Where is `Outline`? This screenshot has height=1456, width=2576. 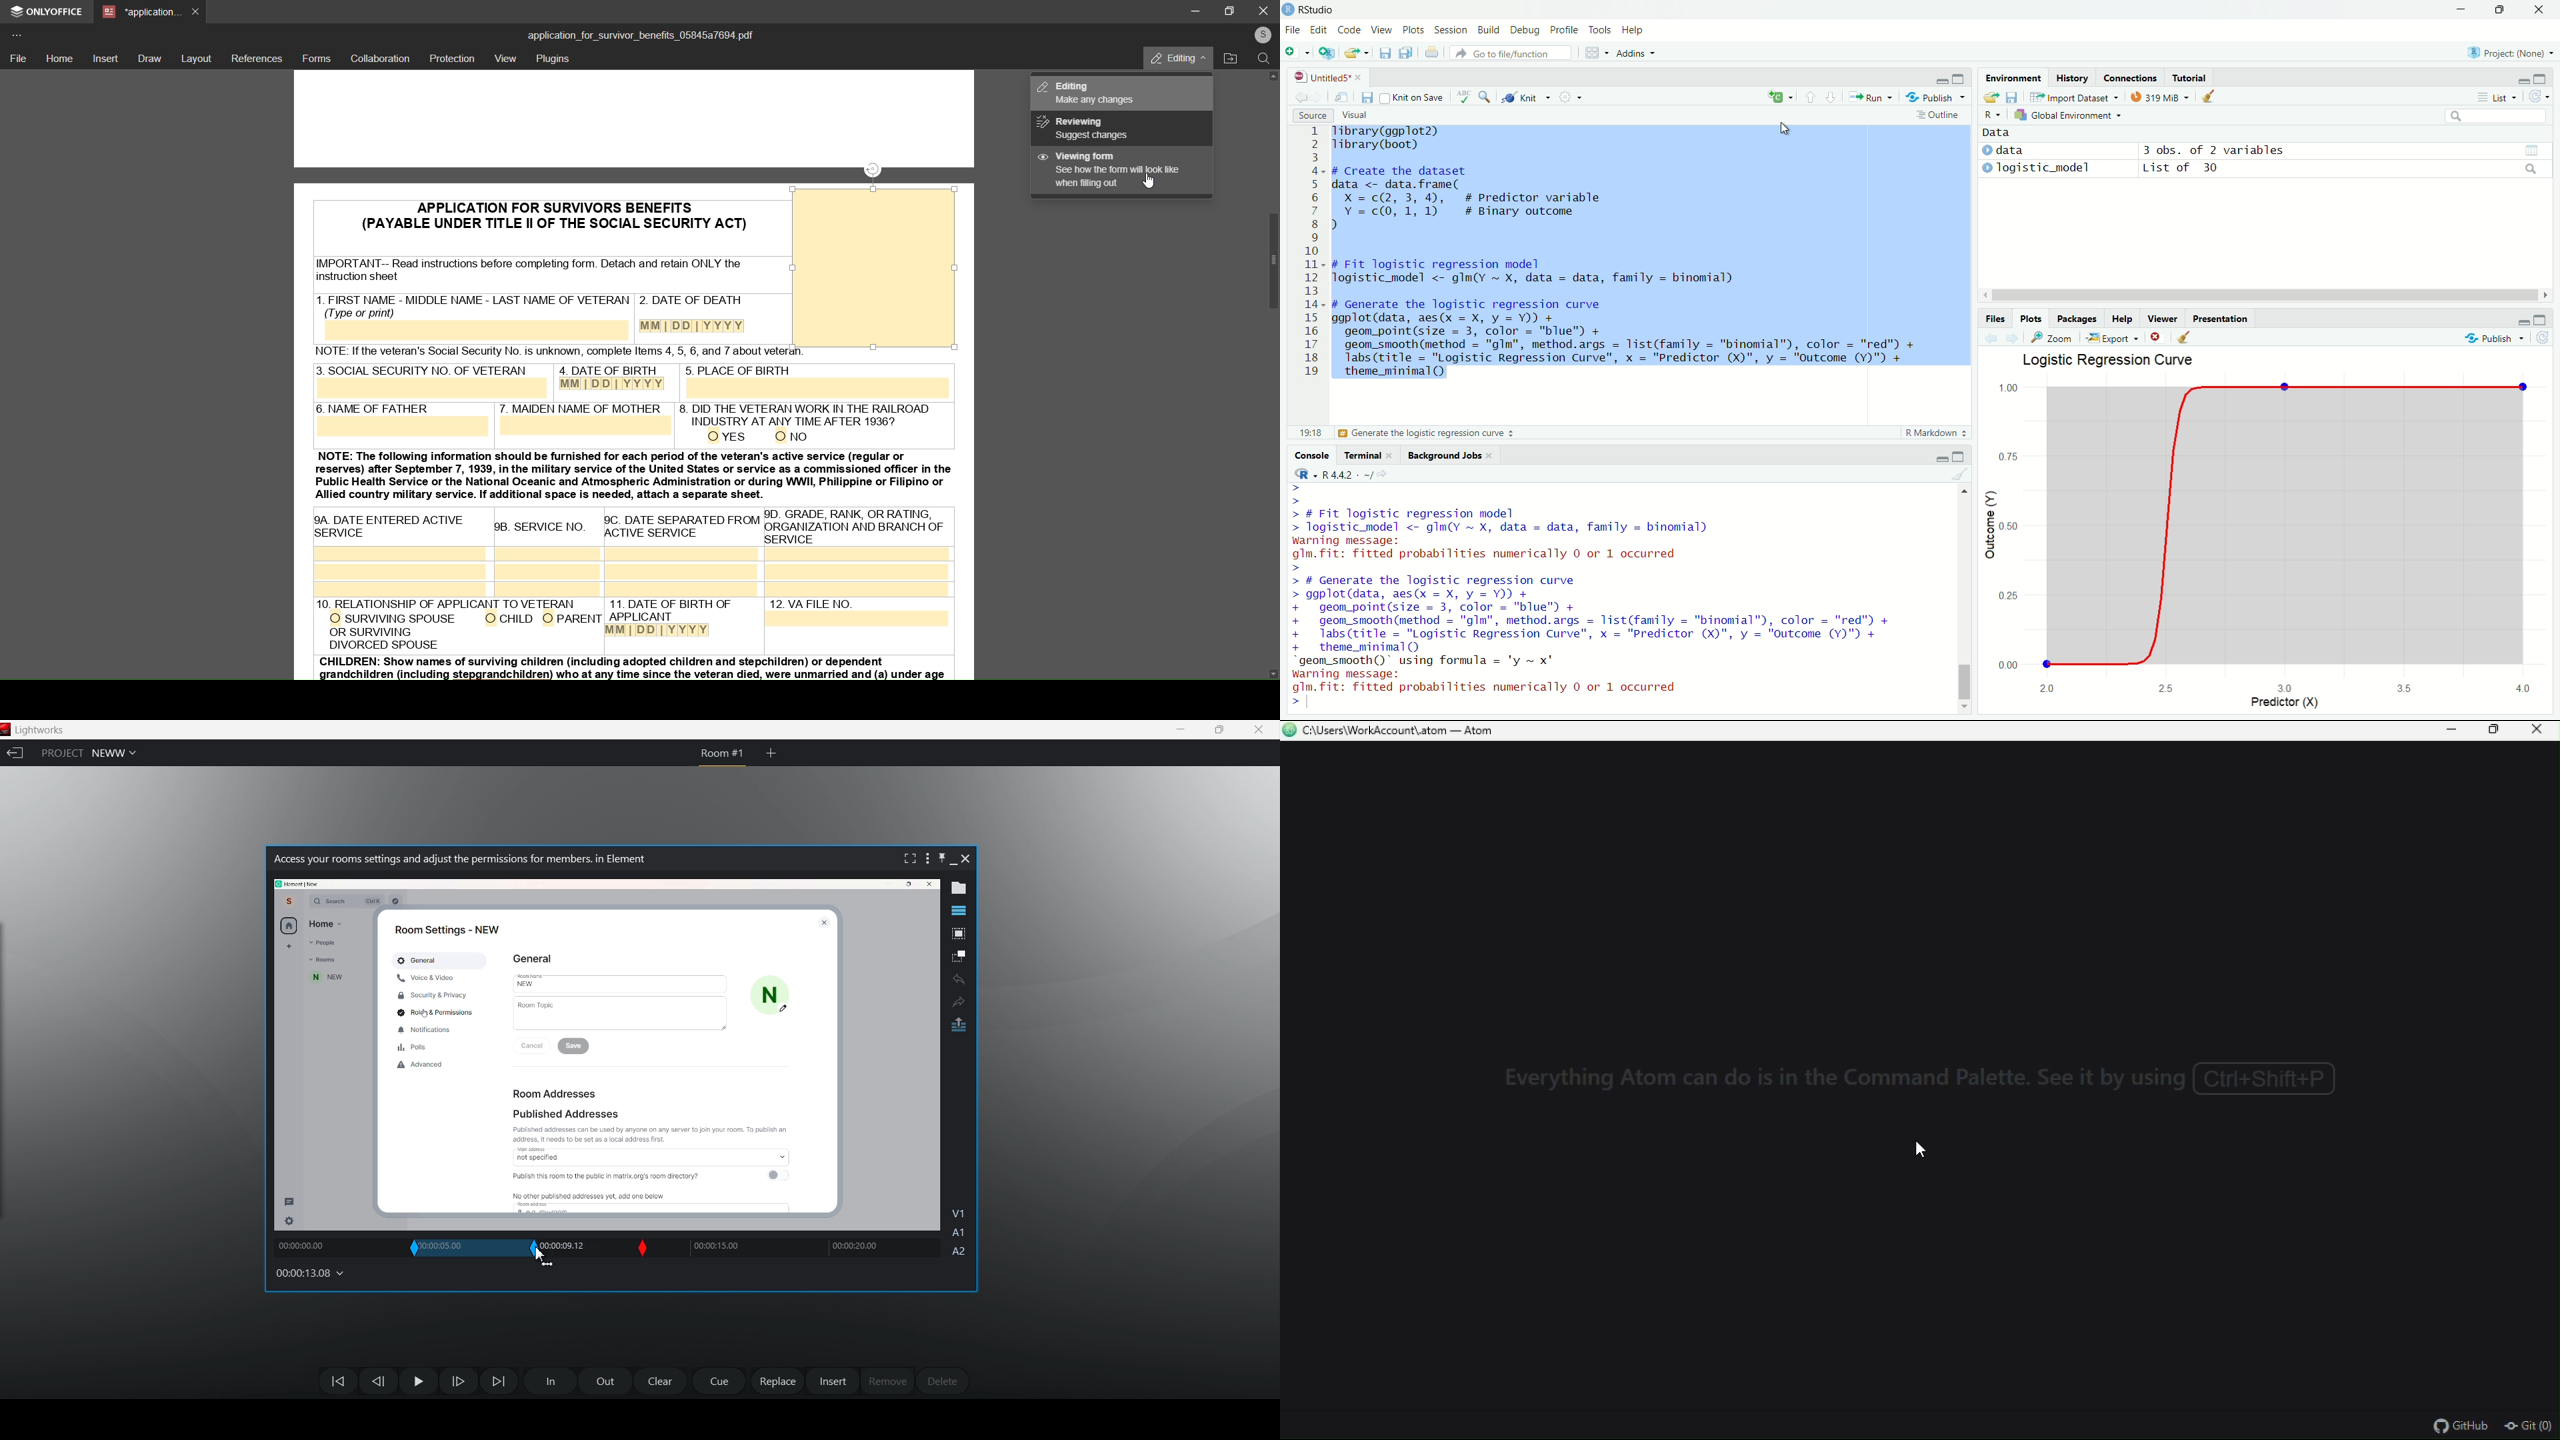 Outline is located at coordinates (1940, 114).